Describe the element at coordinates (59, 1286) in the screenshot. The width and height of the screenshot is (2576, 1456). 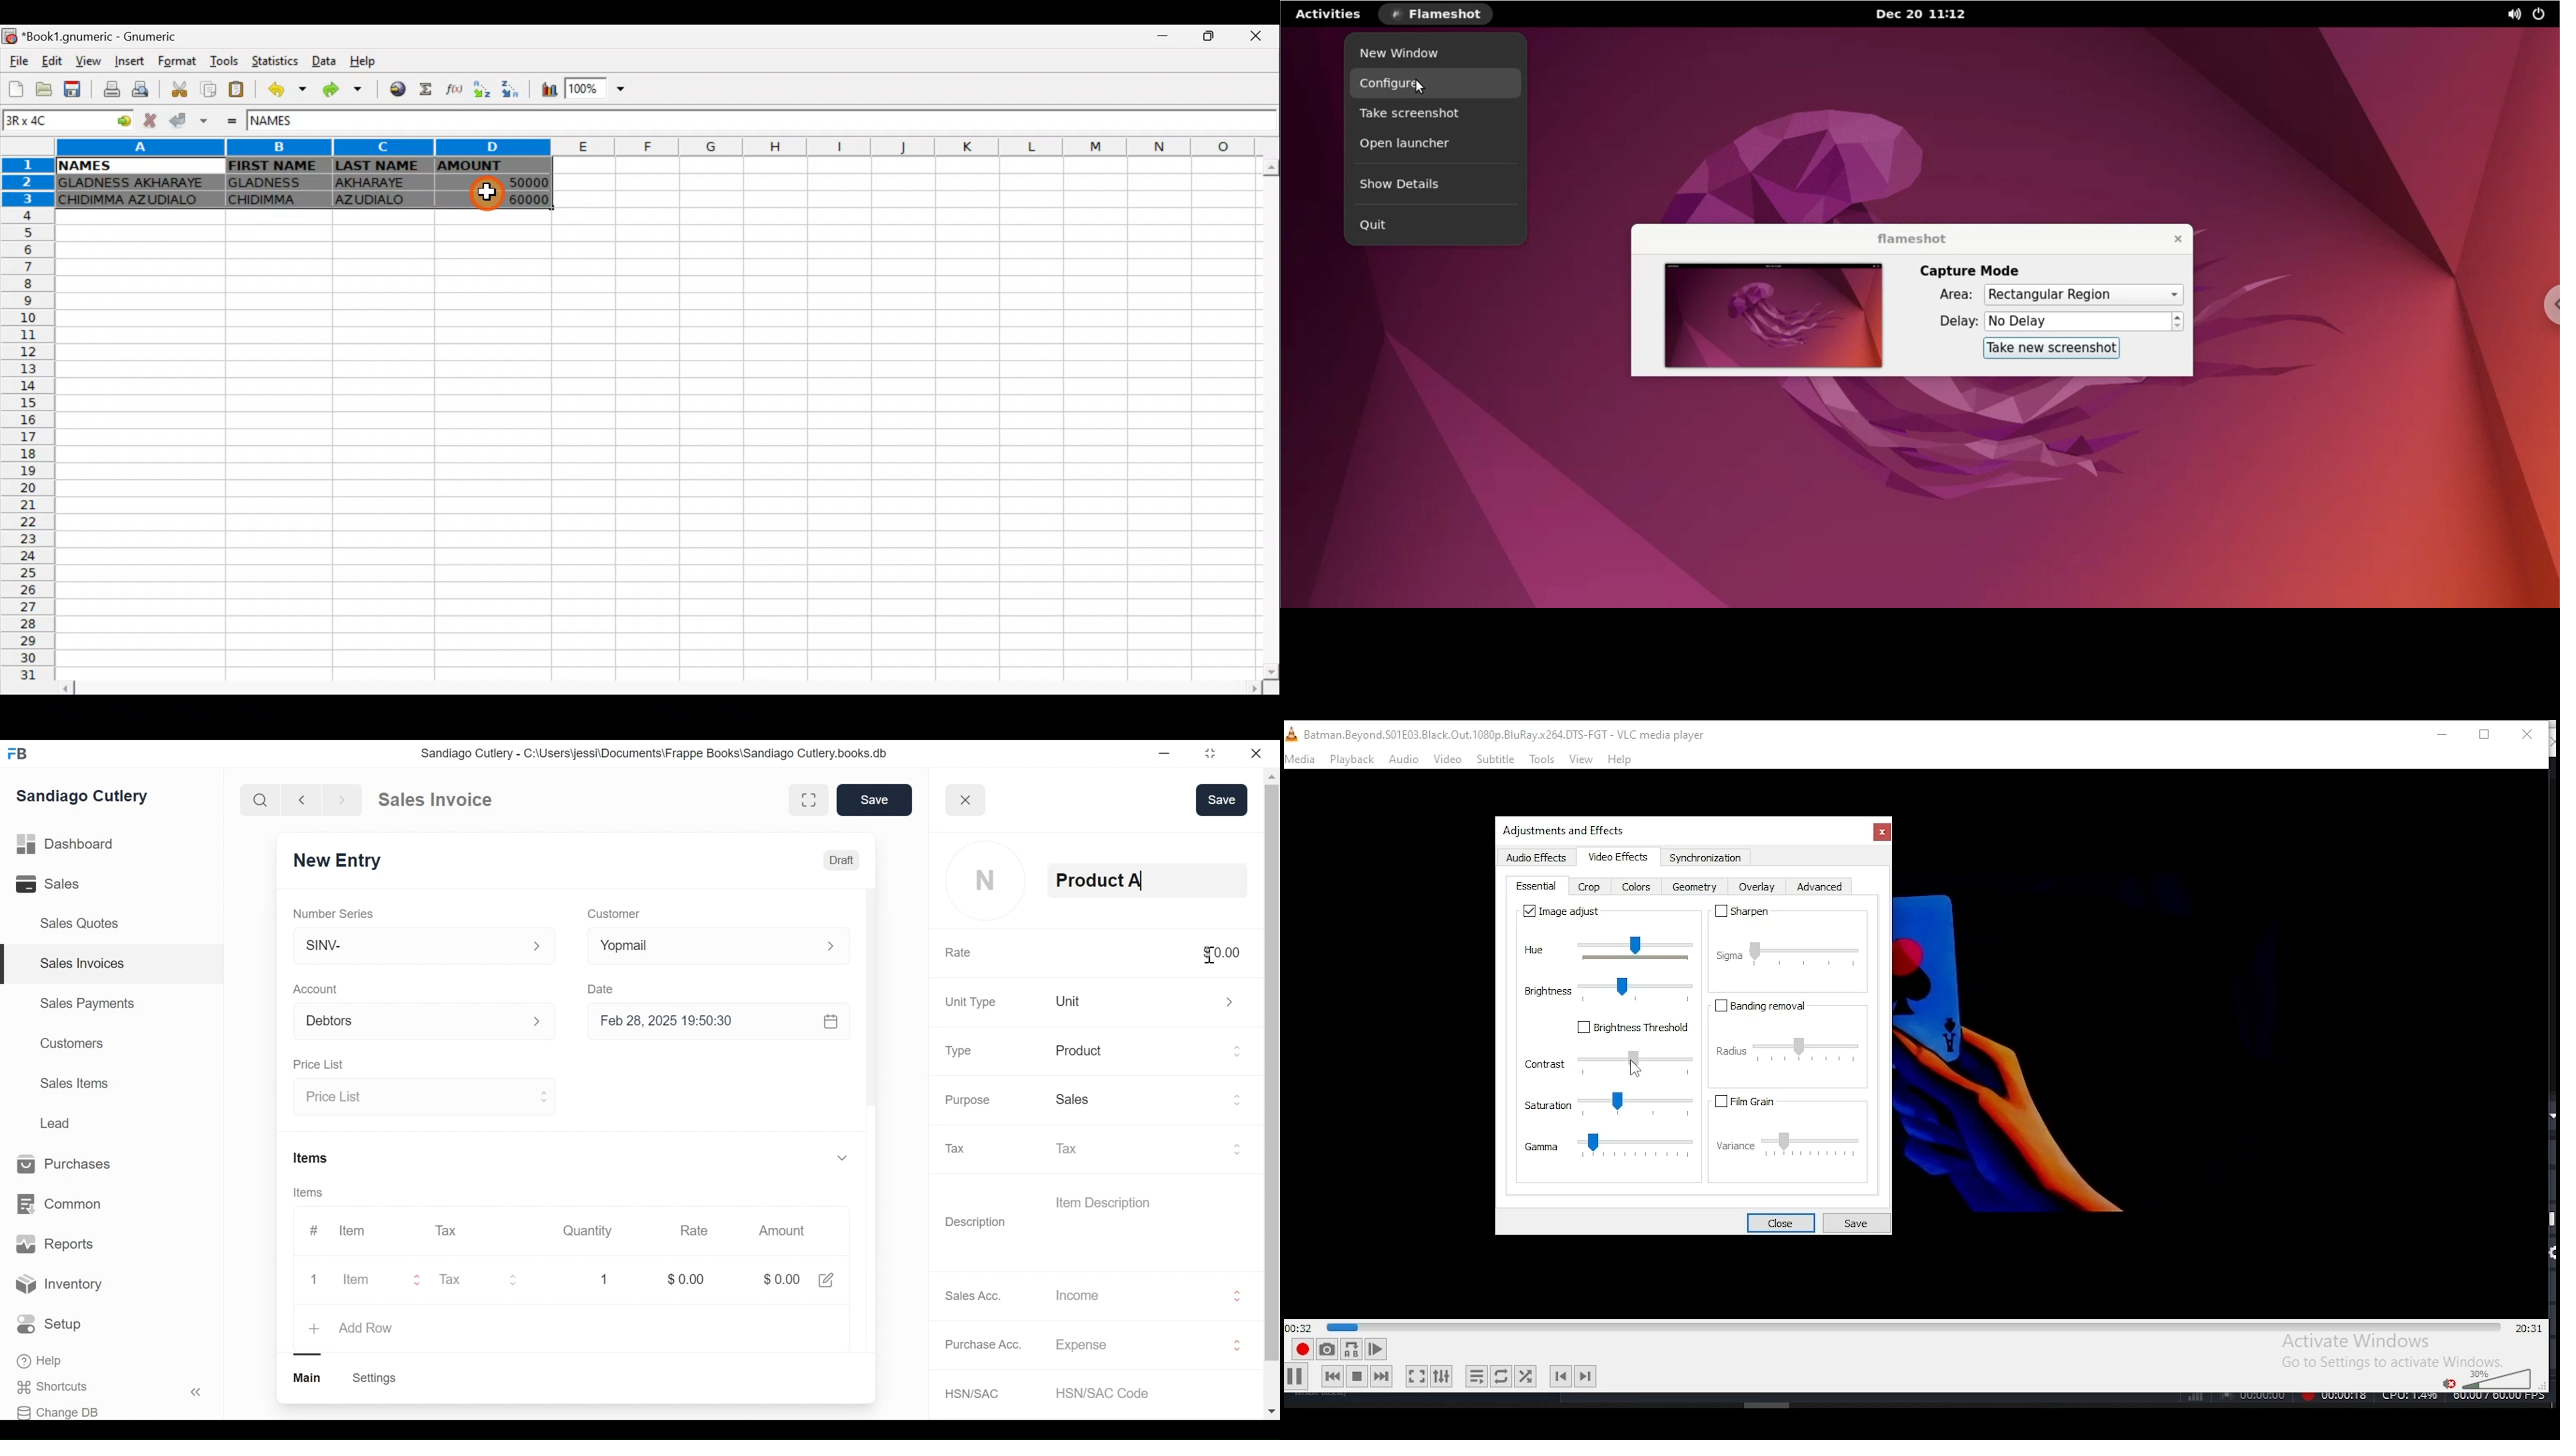
I see `Inventory` at that location.